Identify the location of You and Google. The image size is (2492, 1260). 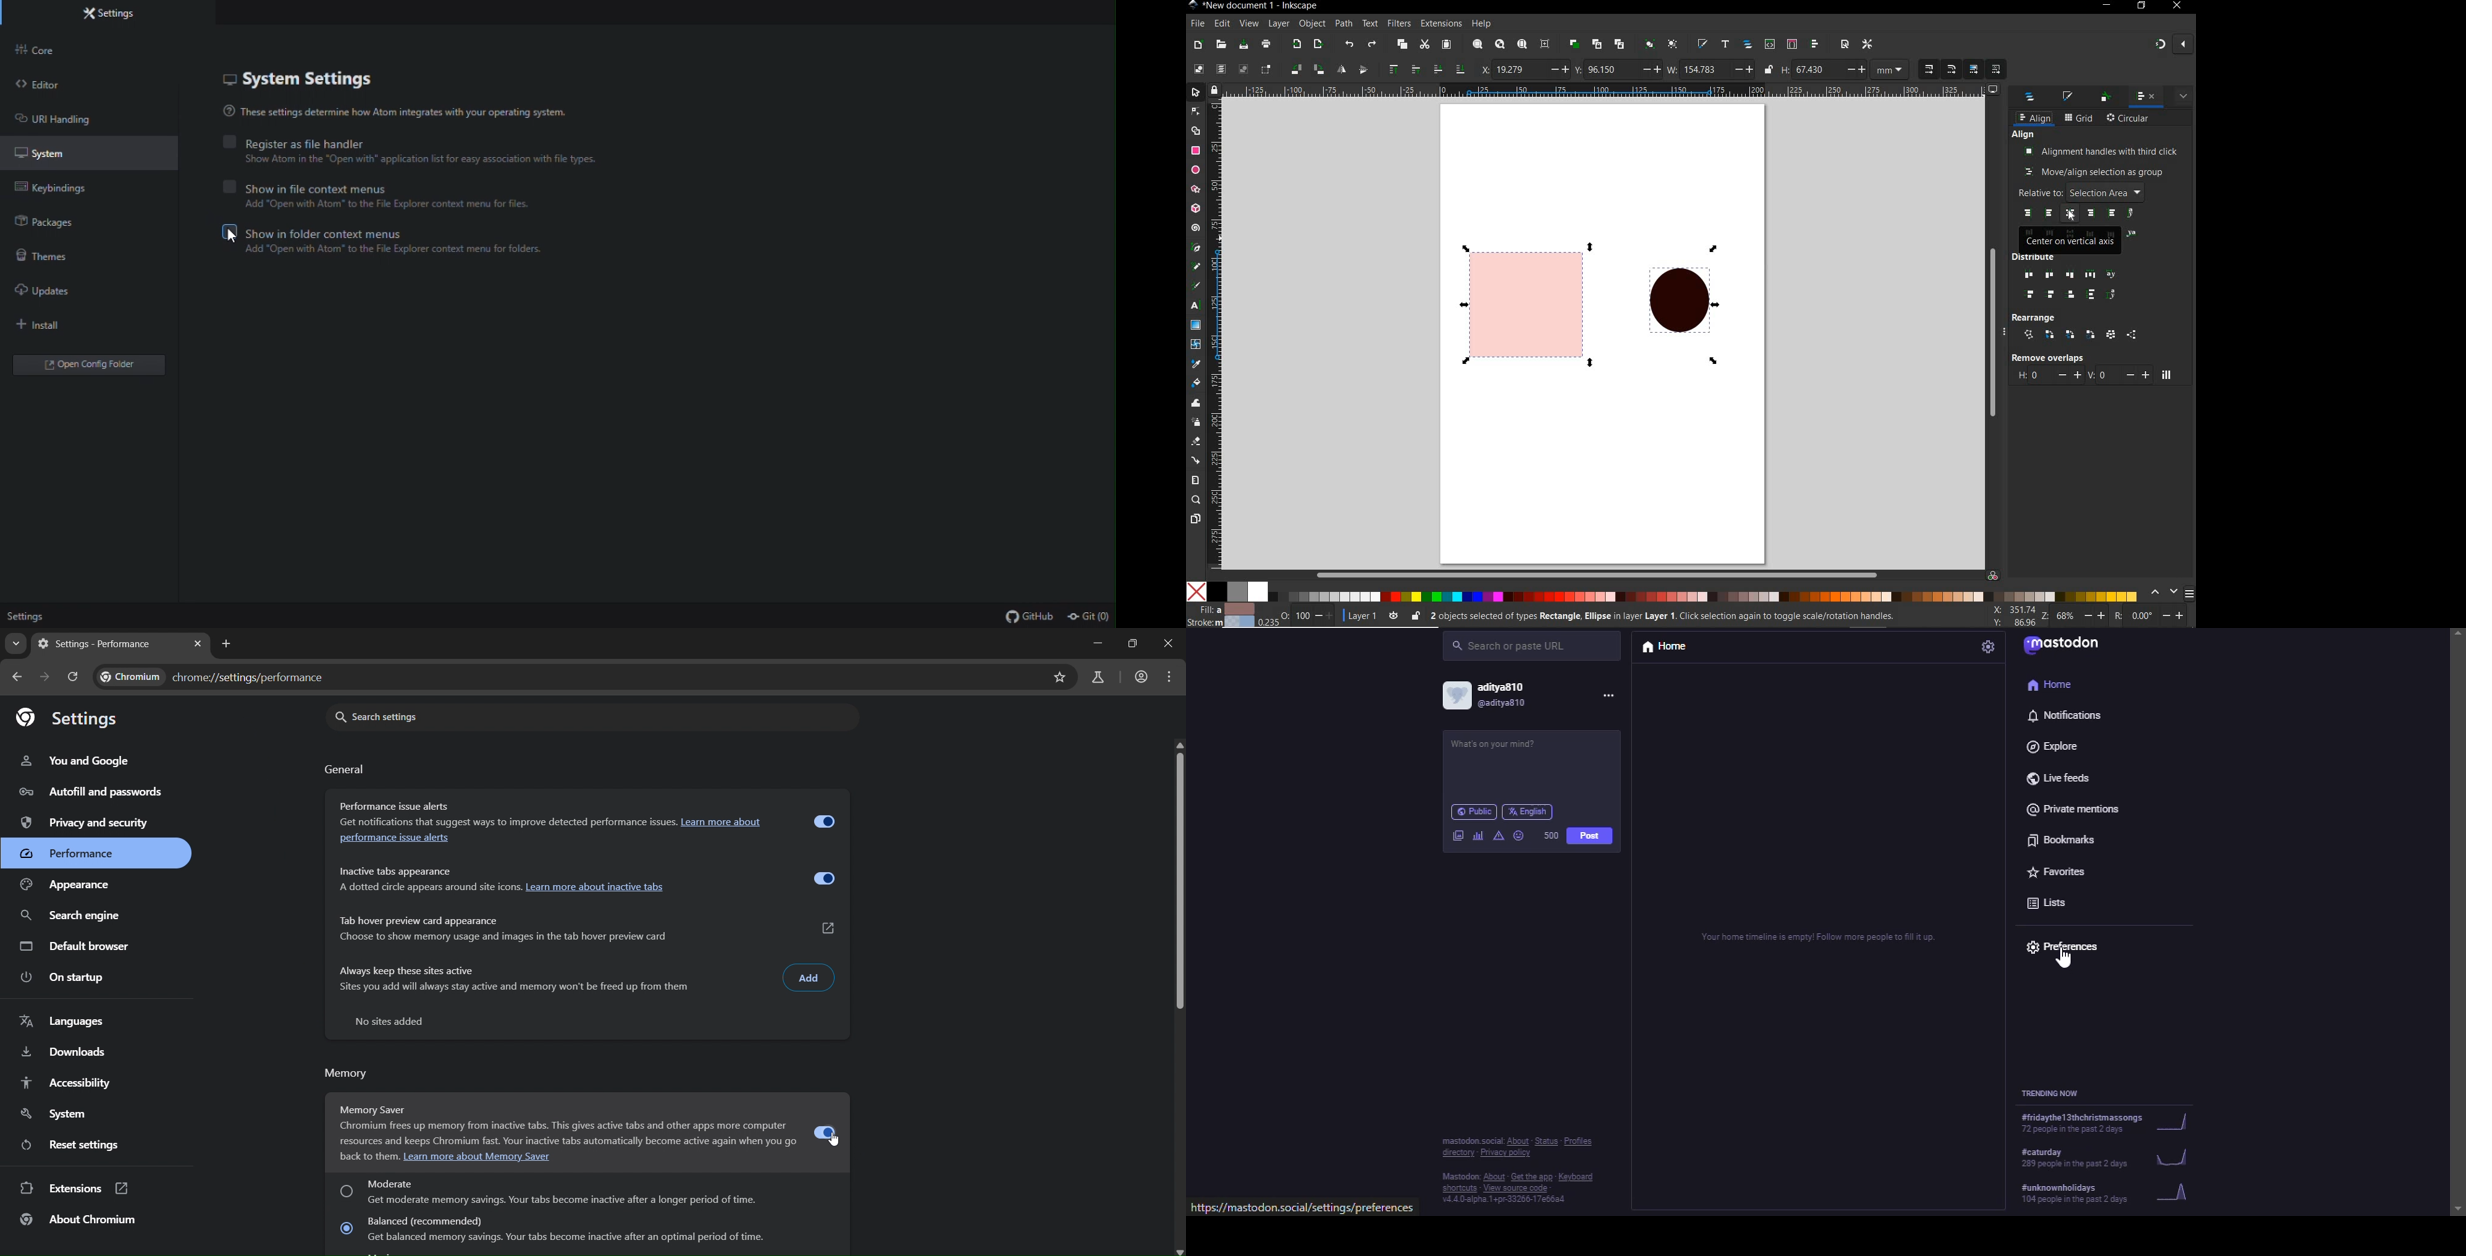
(77, 762).